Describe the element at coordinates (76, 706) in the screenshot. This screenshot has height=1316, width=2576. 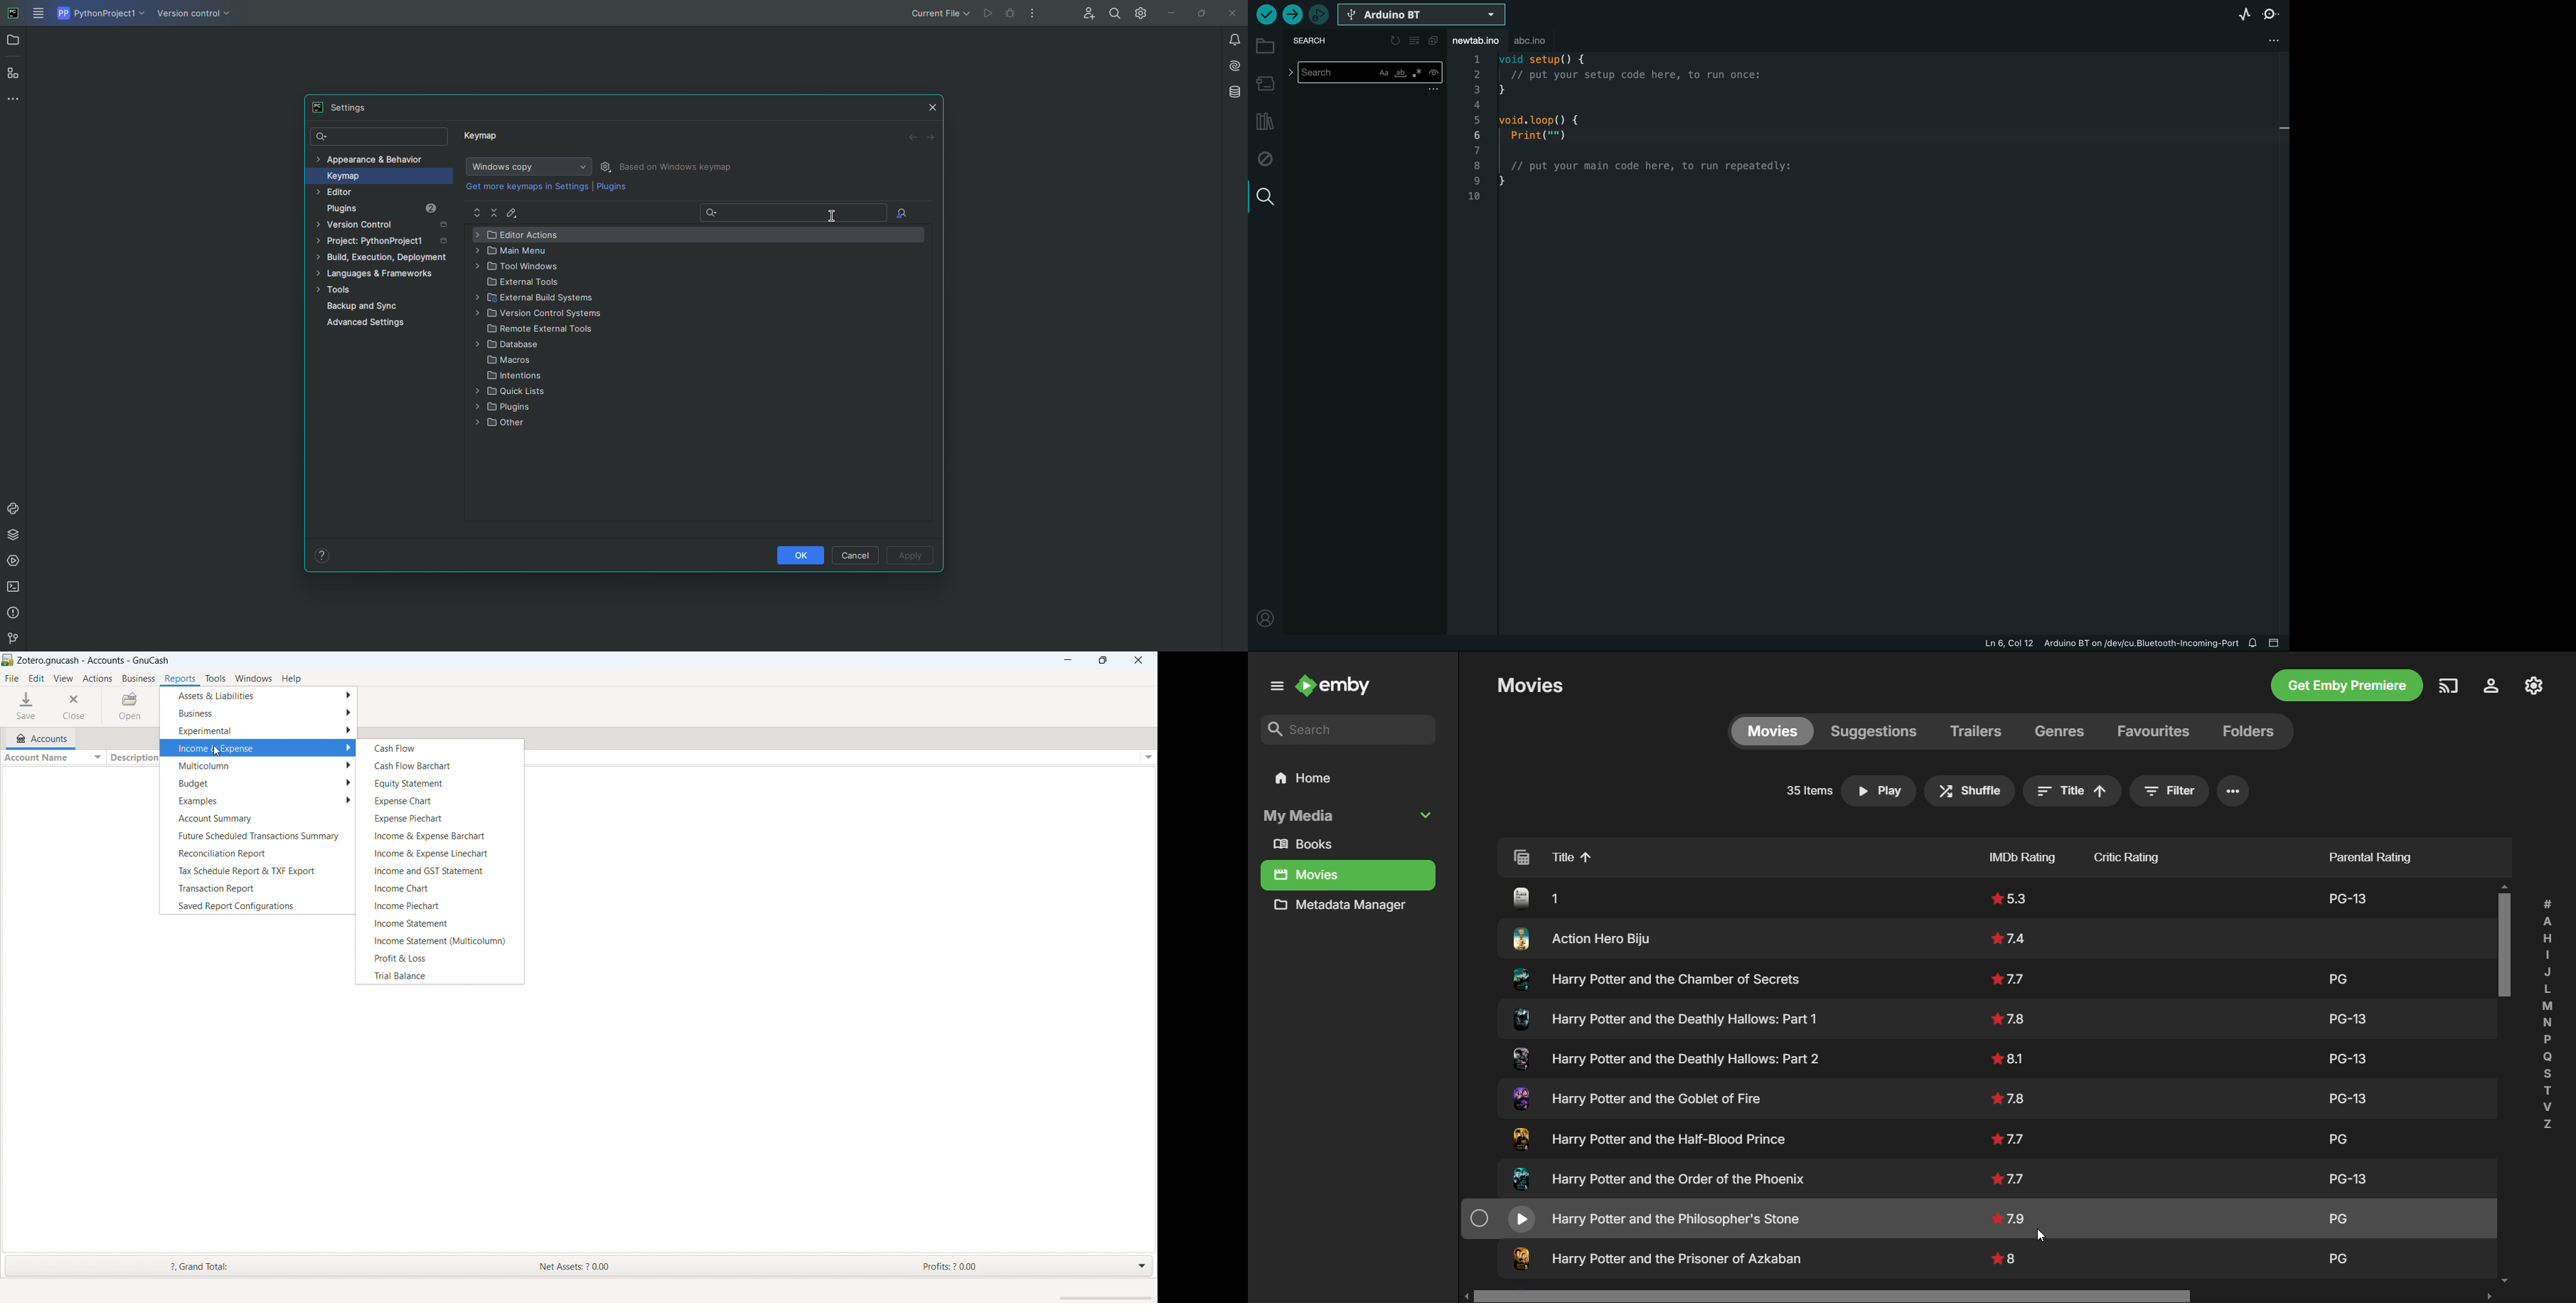
I see `close` at that location.